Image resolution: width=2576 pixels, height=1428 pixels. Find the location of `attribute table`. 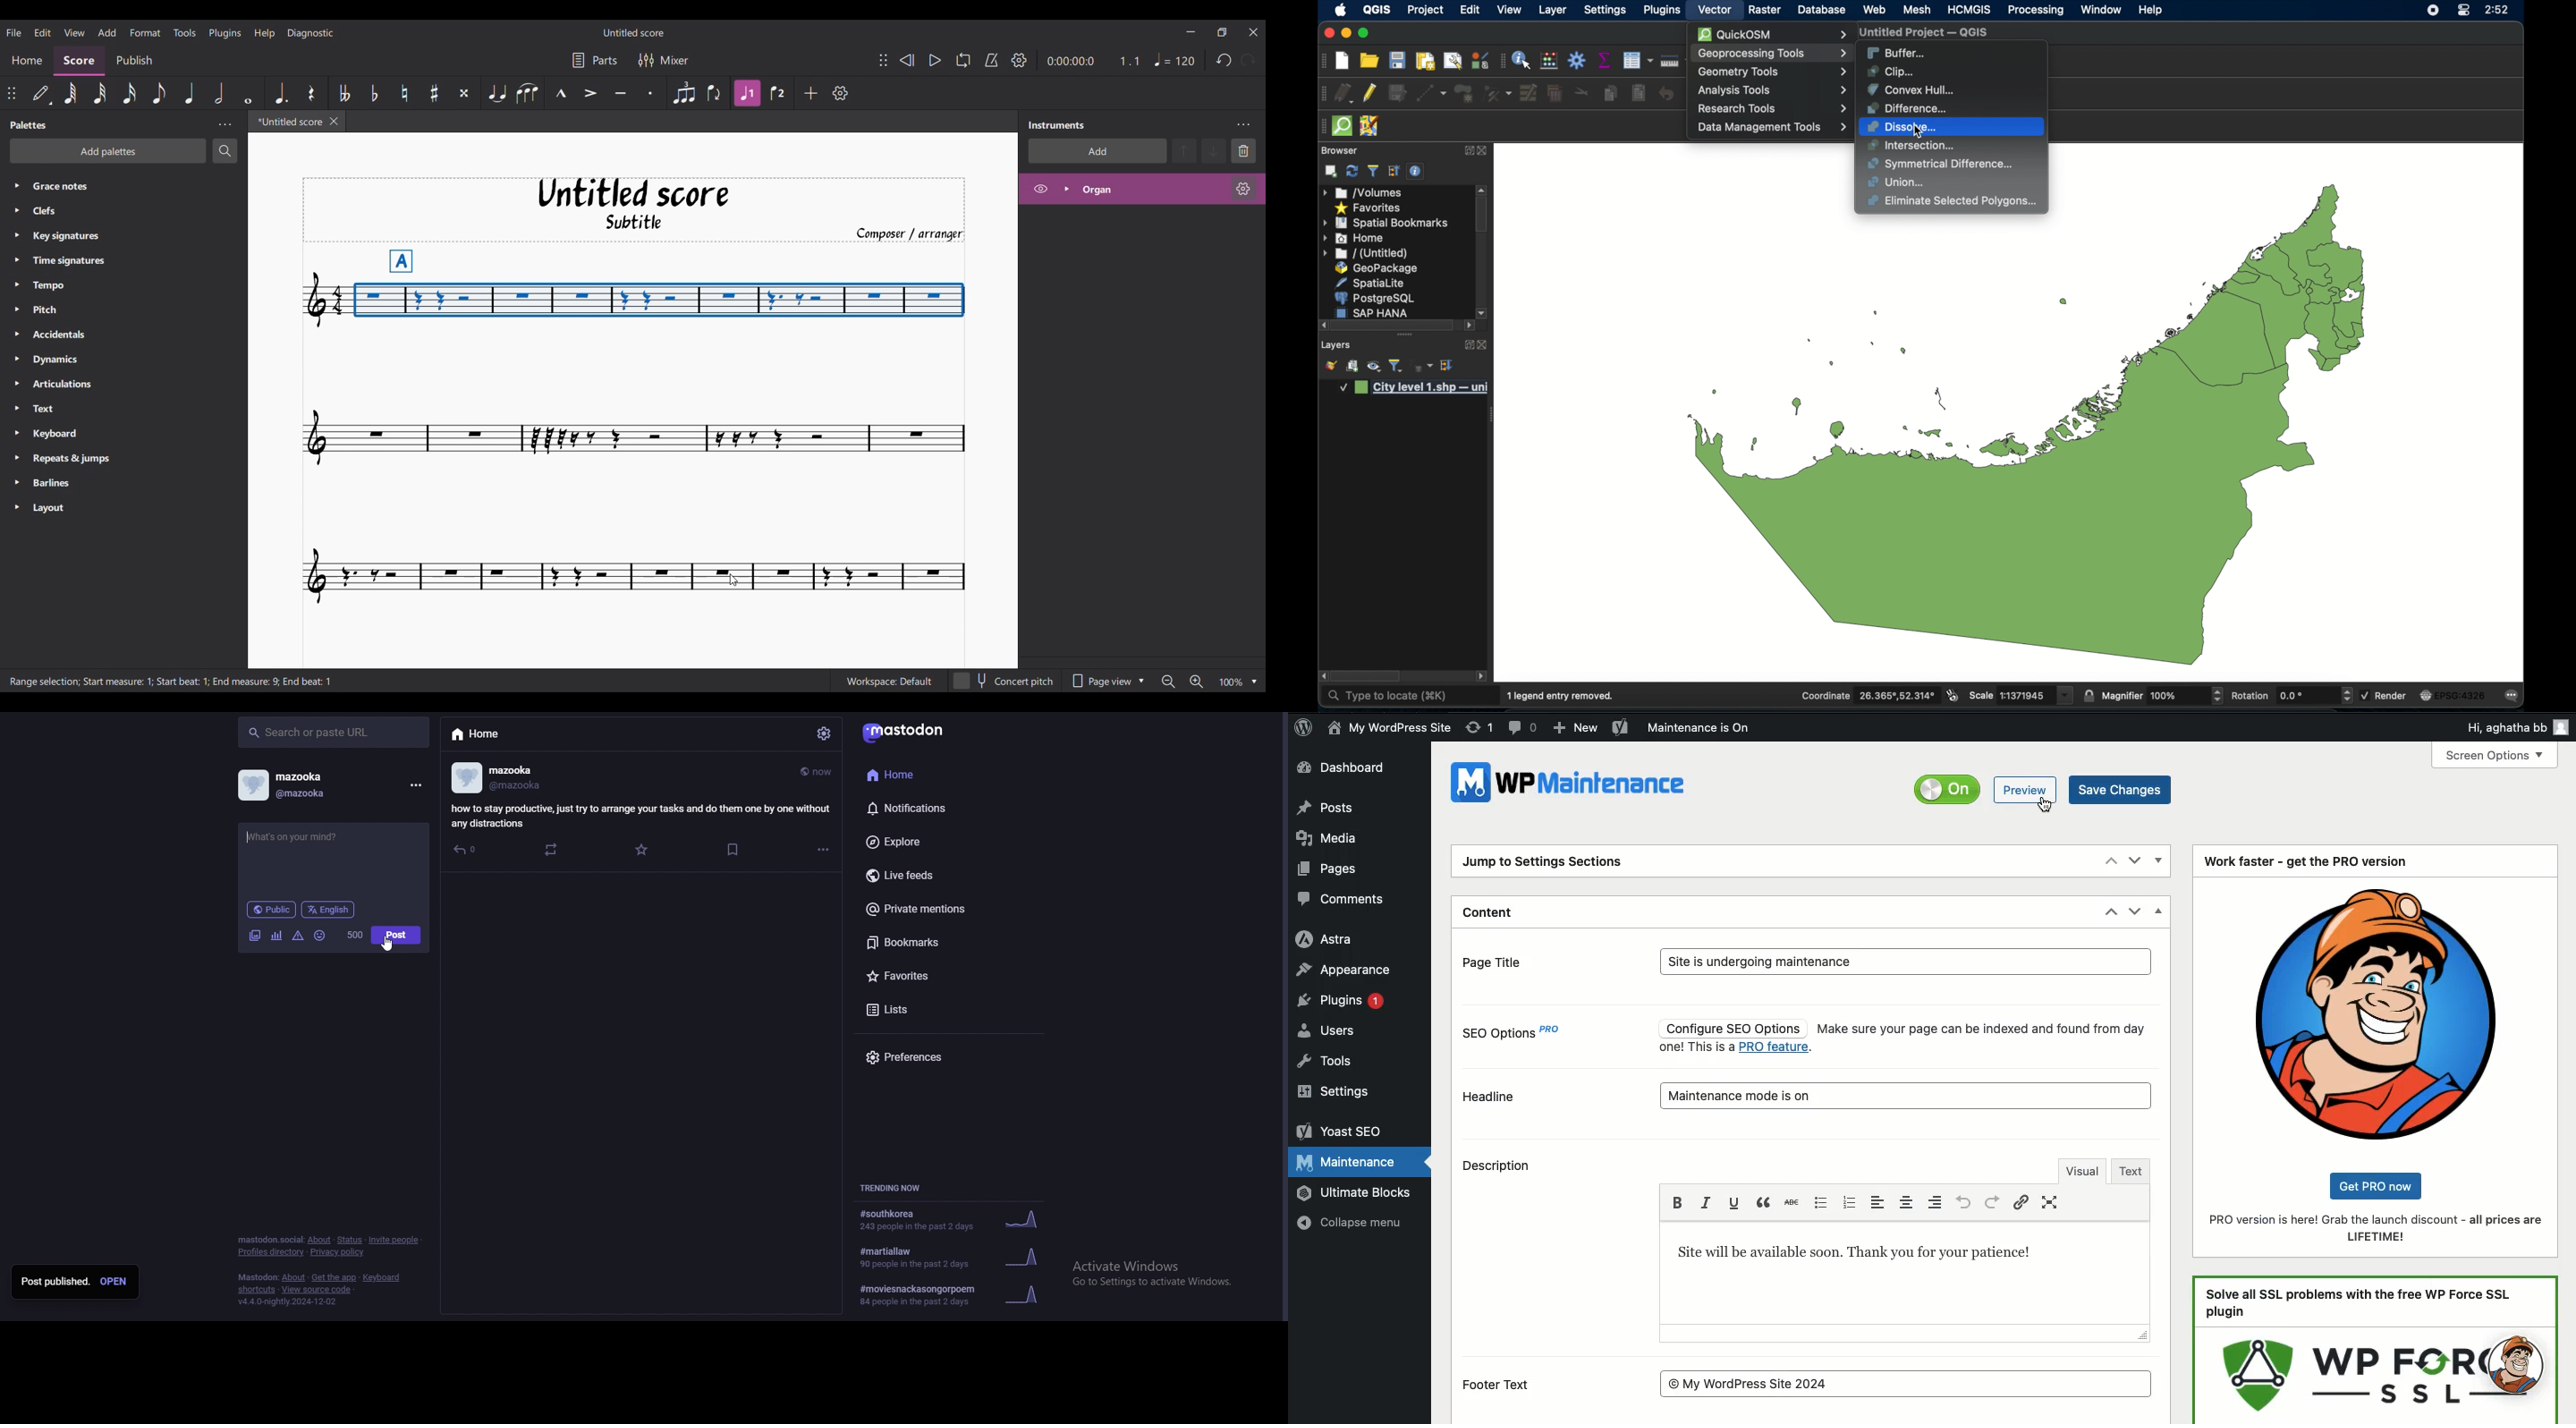

attribute table is located at coordinates (1502, 61).